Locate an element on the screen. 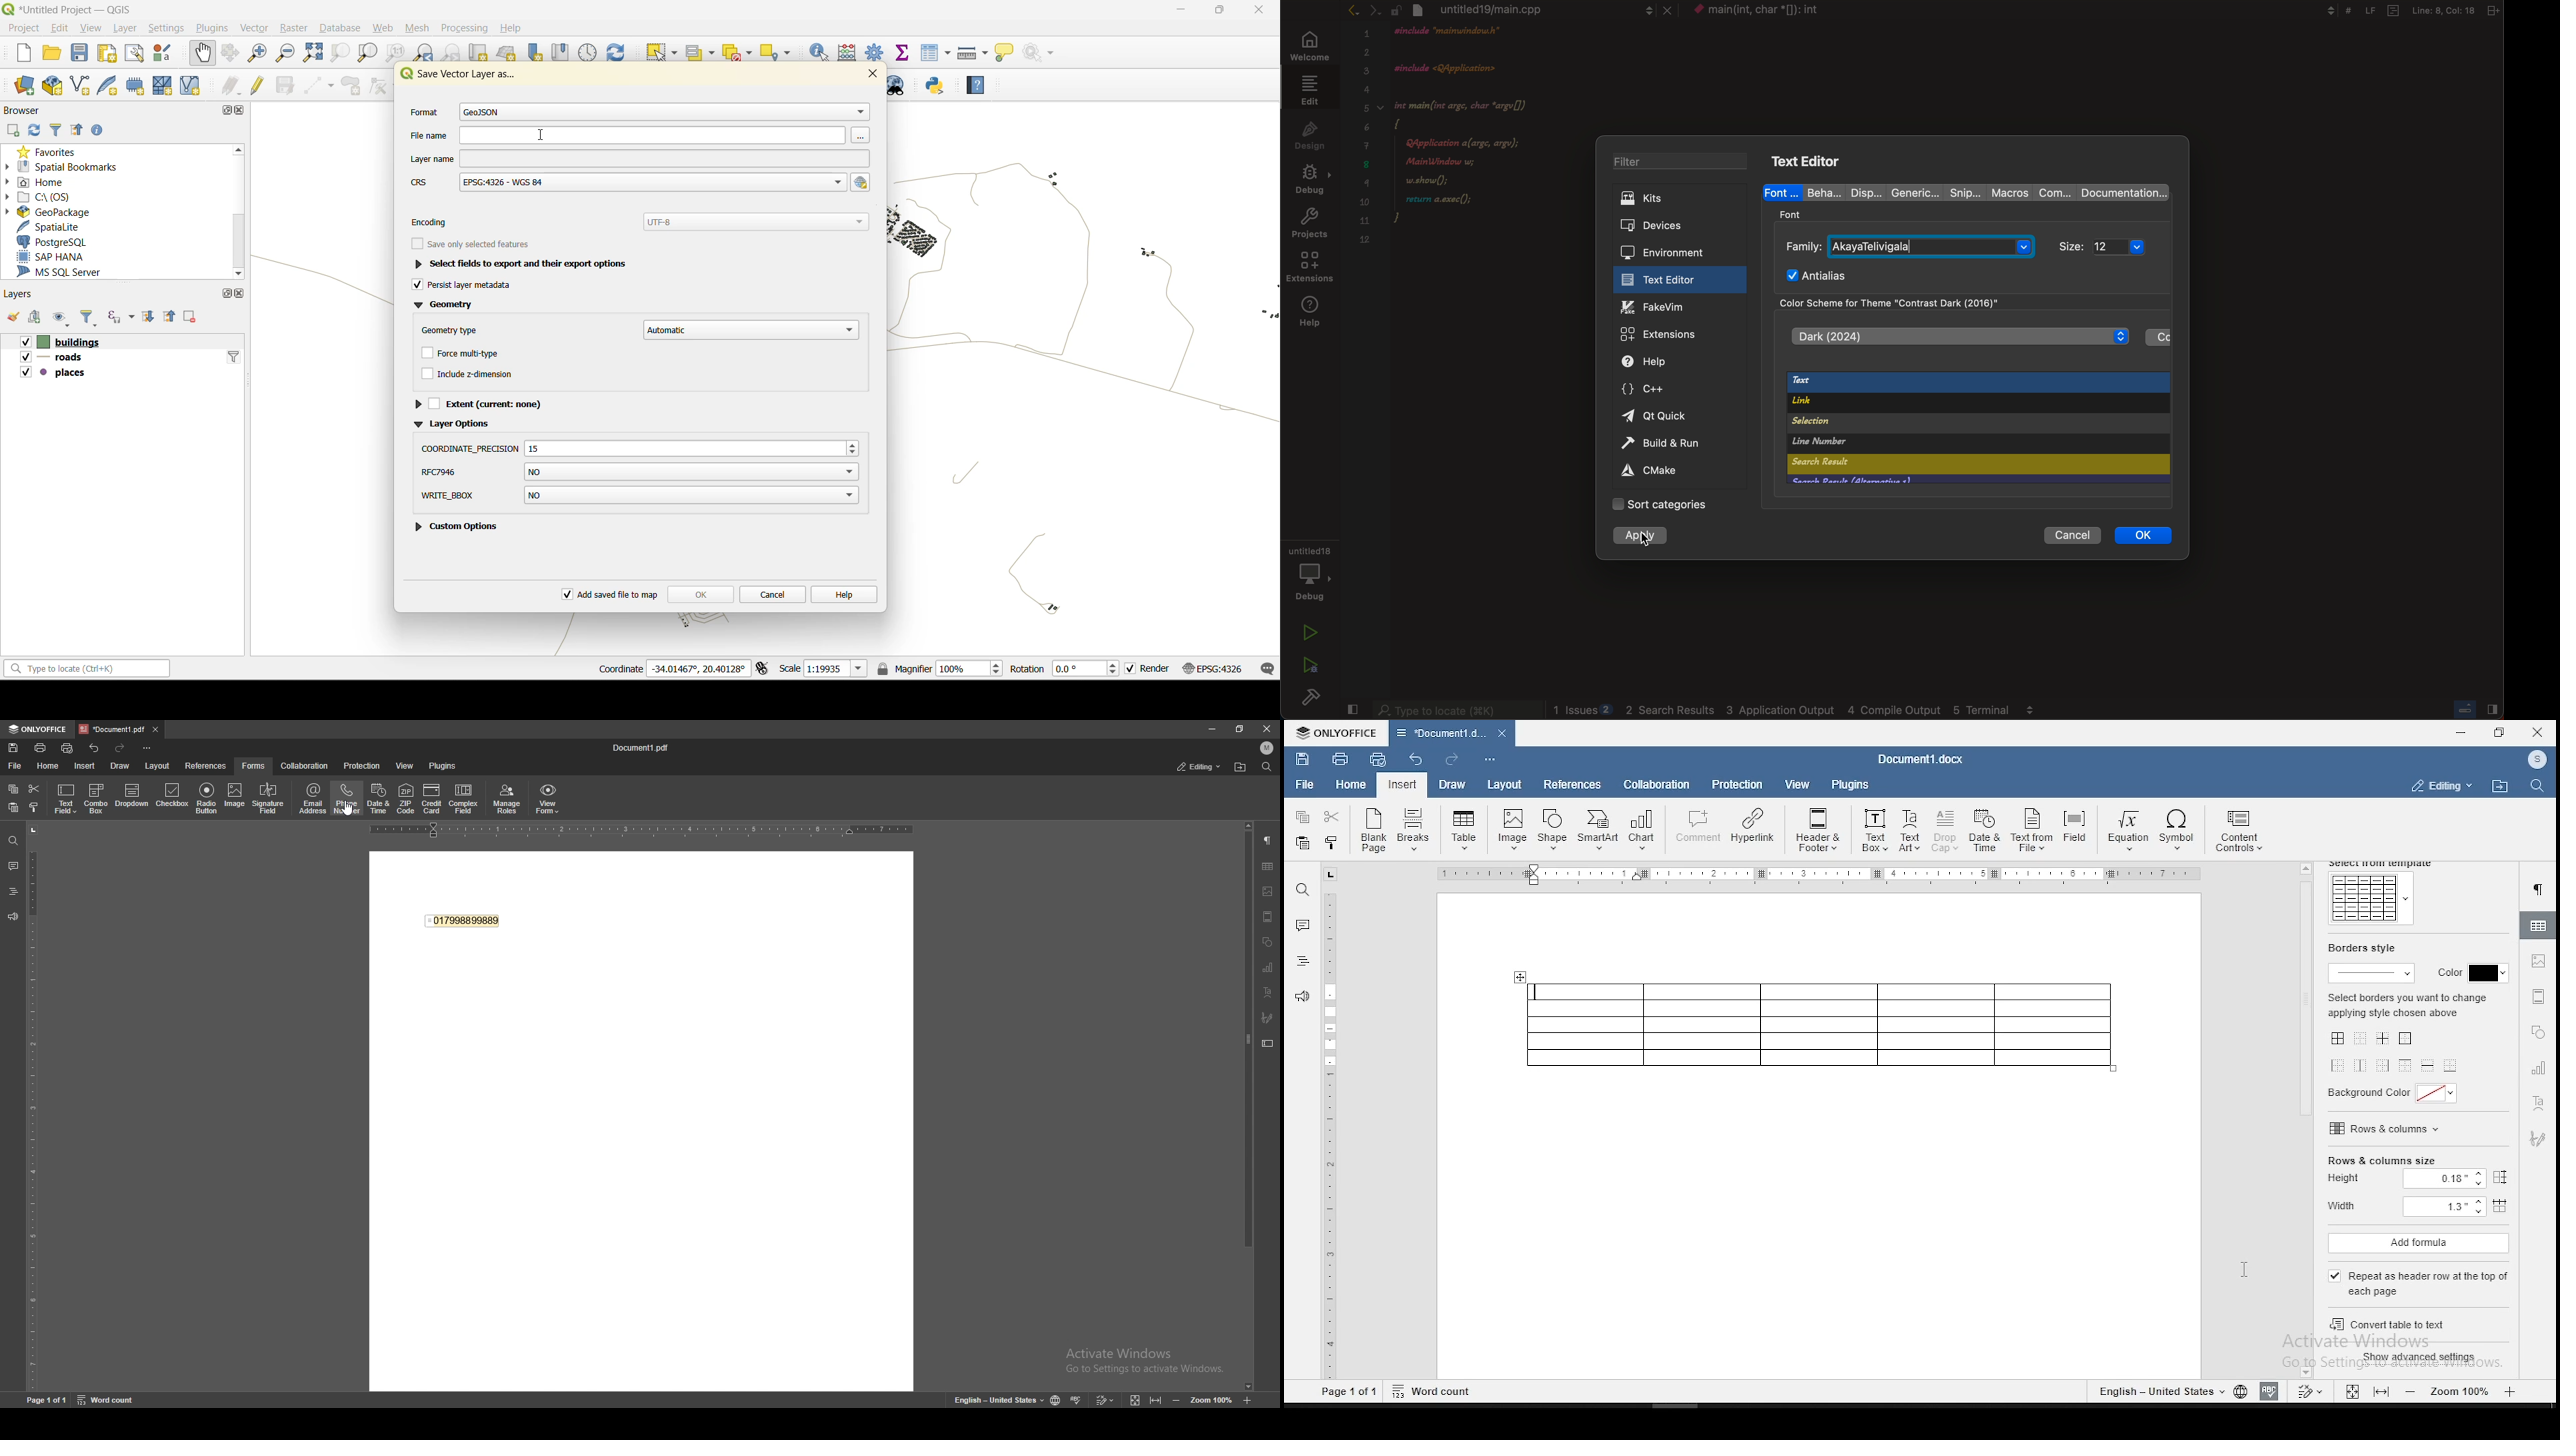 The width and height of the screenshot is (2576, 1456). SmartArt is located at coordinates (1597, 830).